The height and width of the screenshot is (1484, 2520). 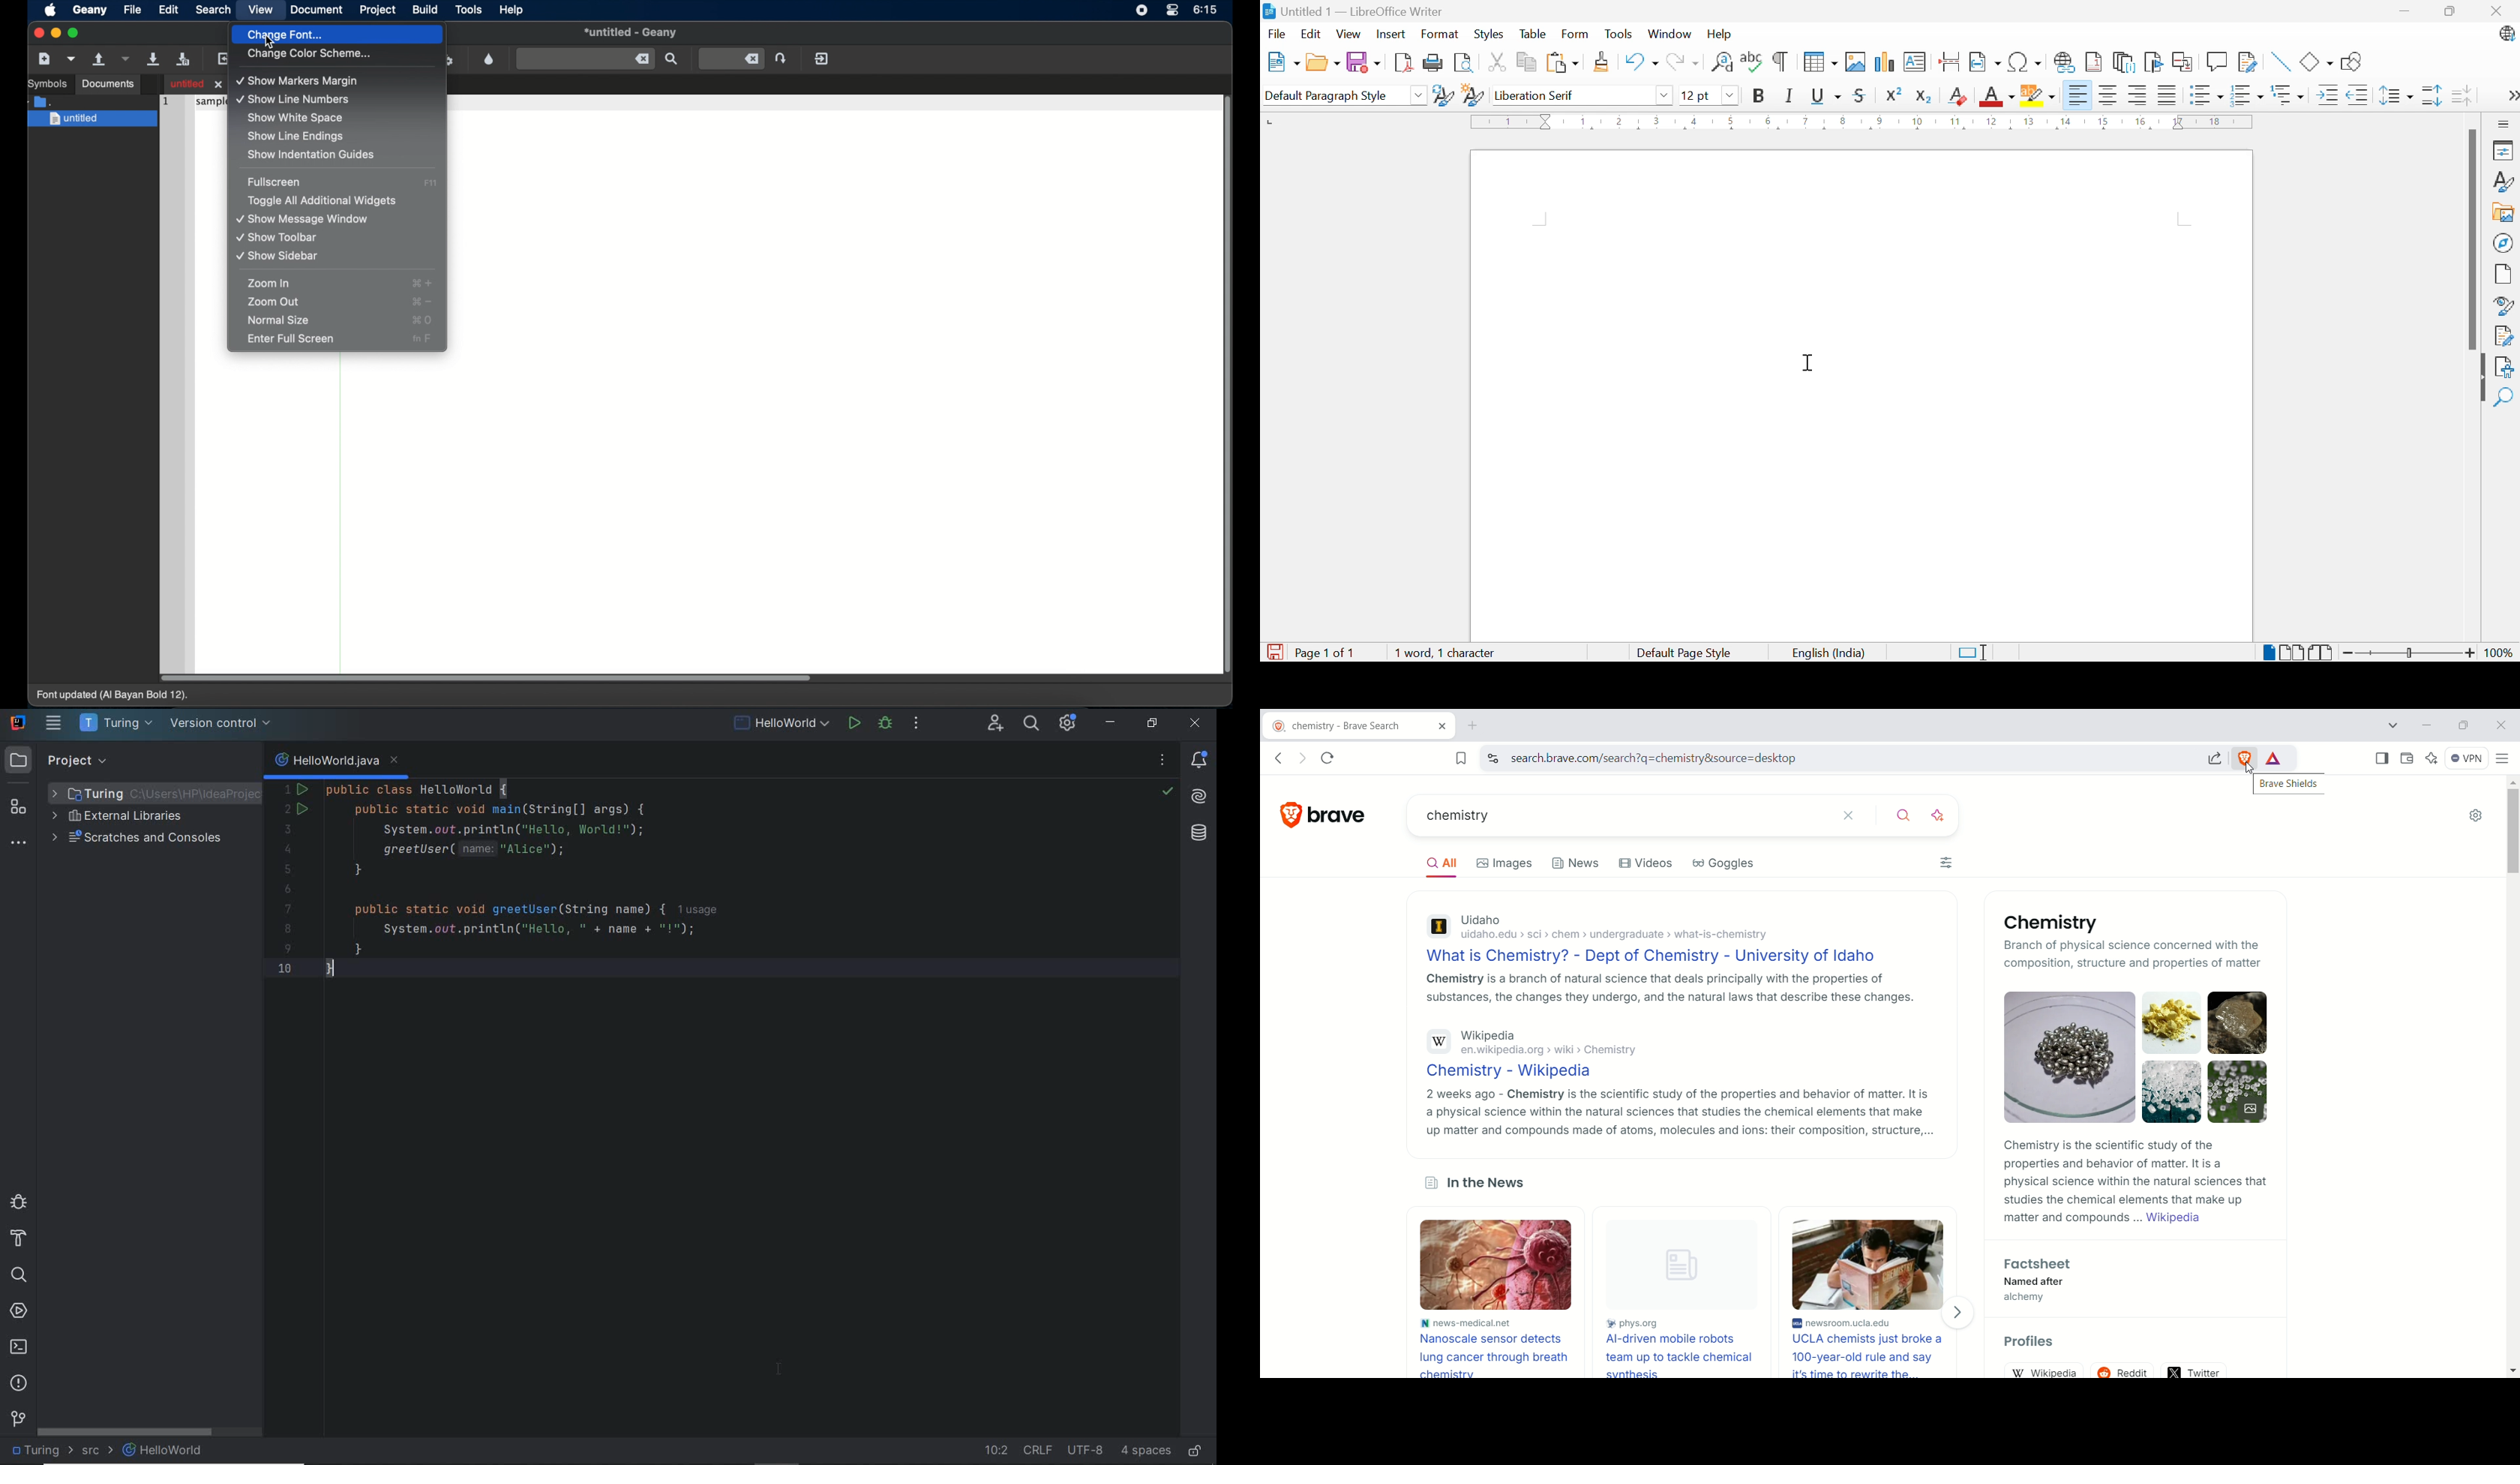 I want to click on Print, so click(x=1433, y=62).